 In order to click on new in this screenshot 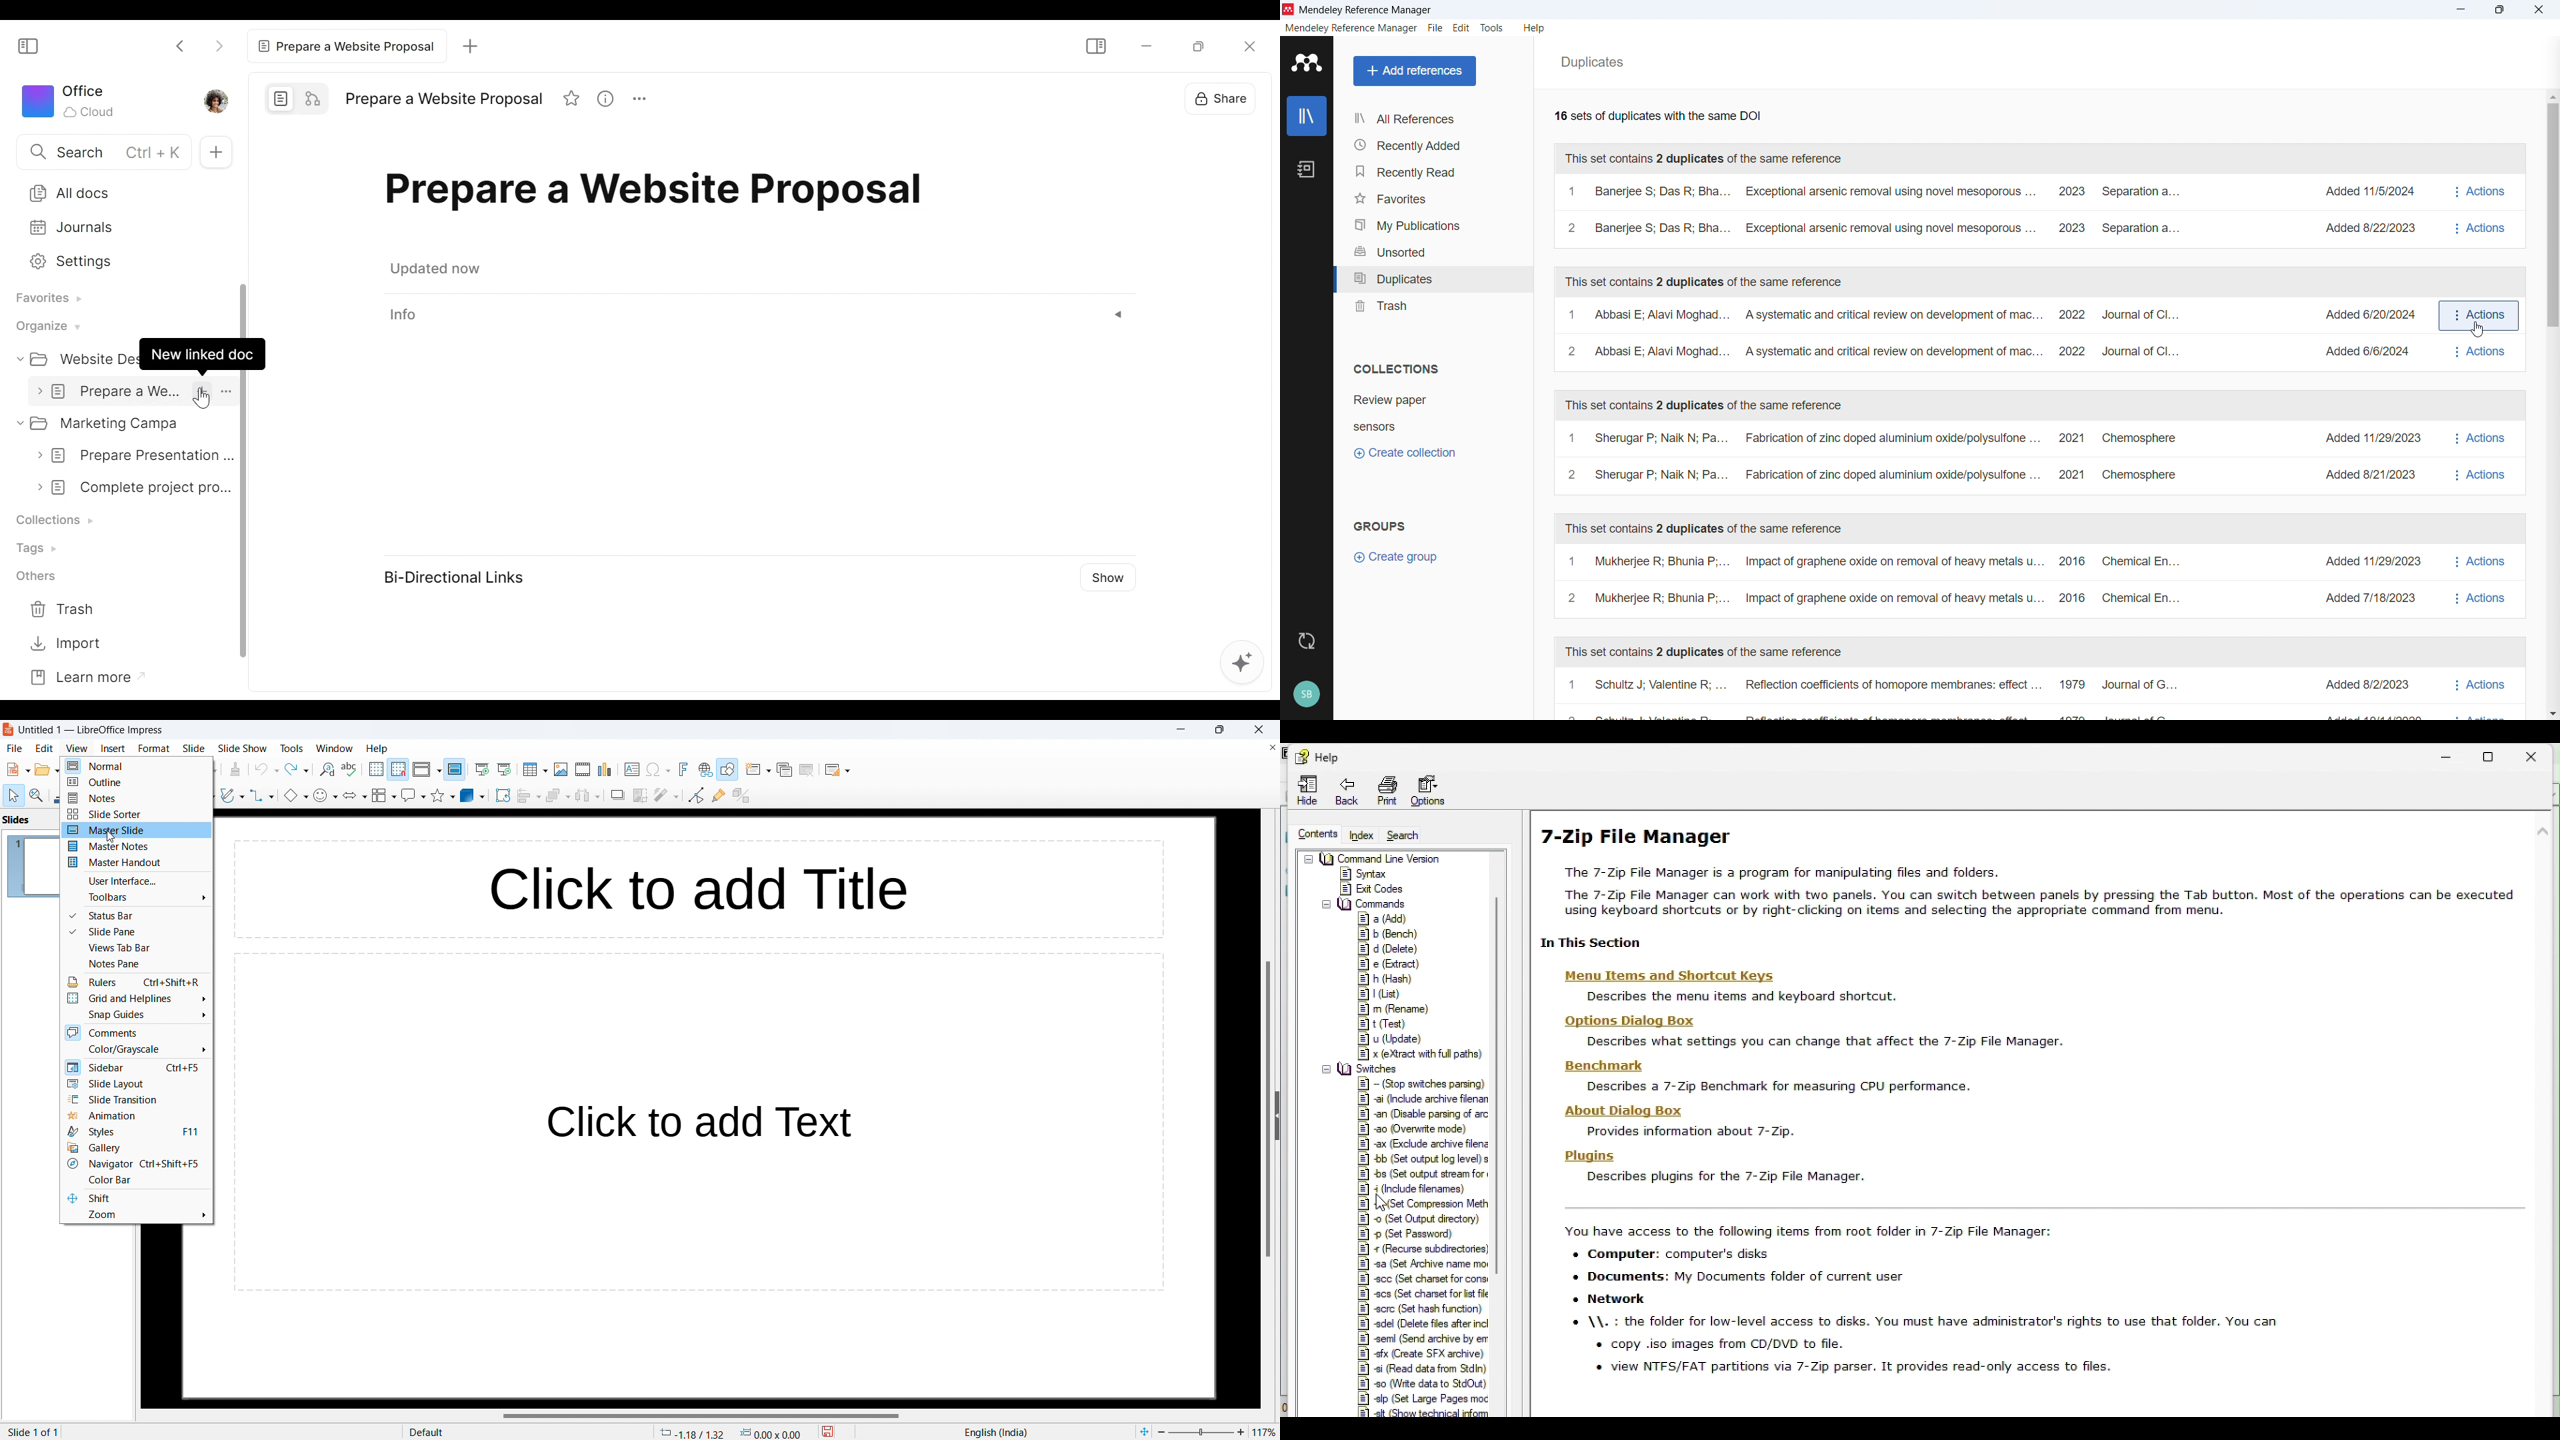, I will do `click(19, 769)`.